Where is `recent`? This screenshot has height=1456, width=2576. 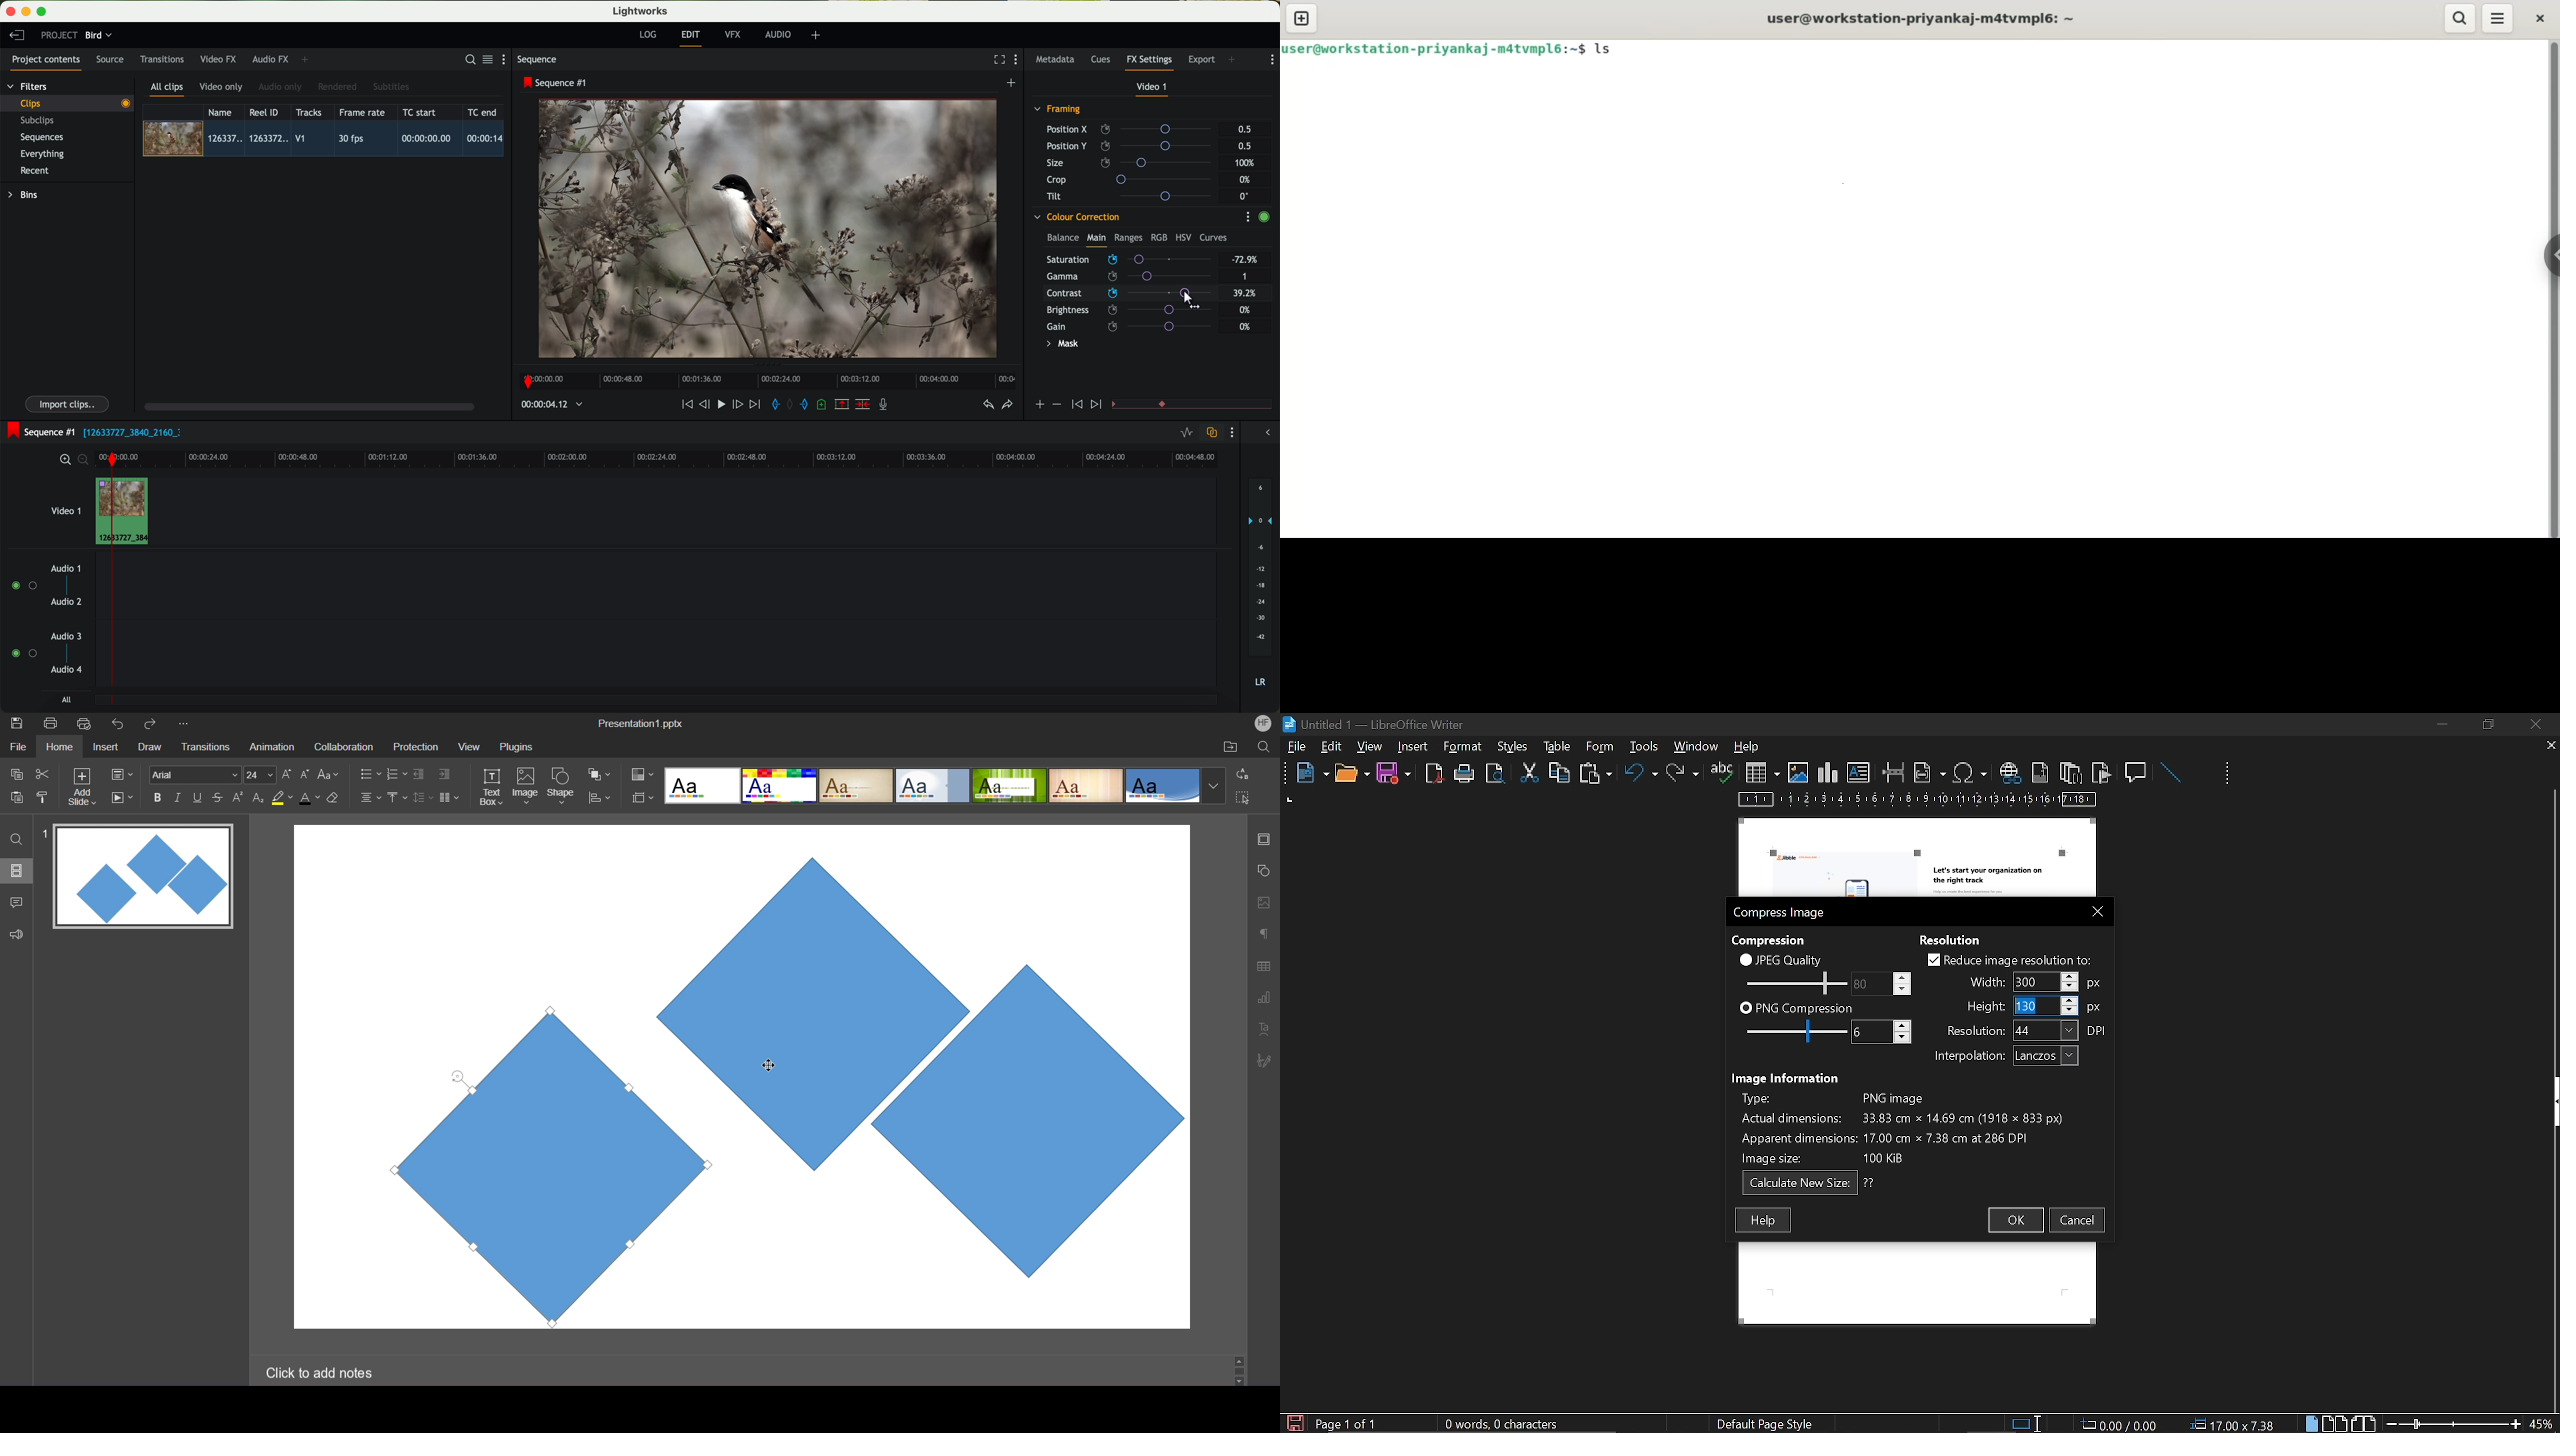 recent is located at coordinates (35, 172).